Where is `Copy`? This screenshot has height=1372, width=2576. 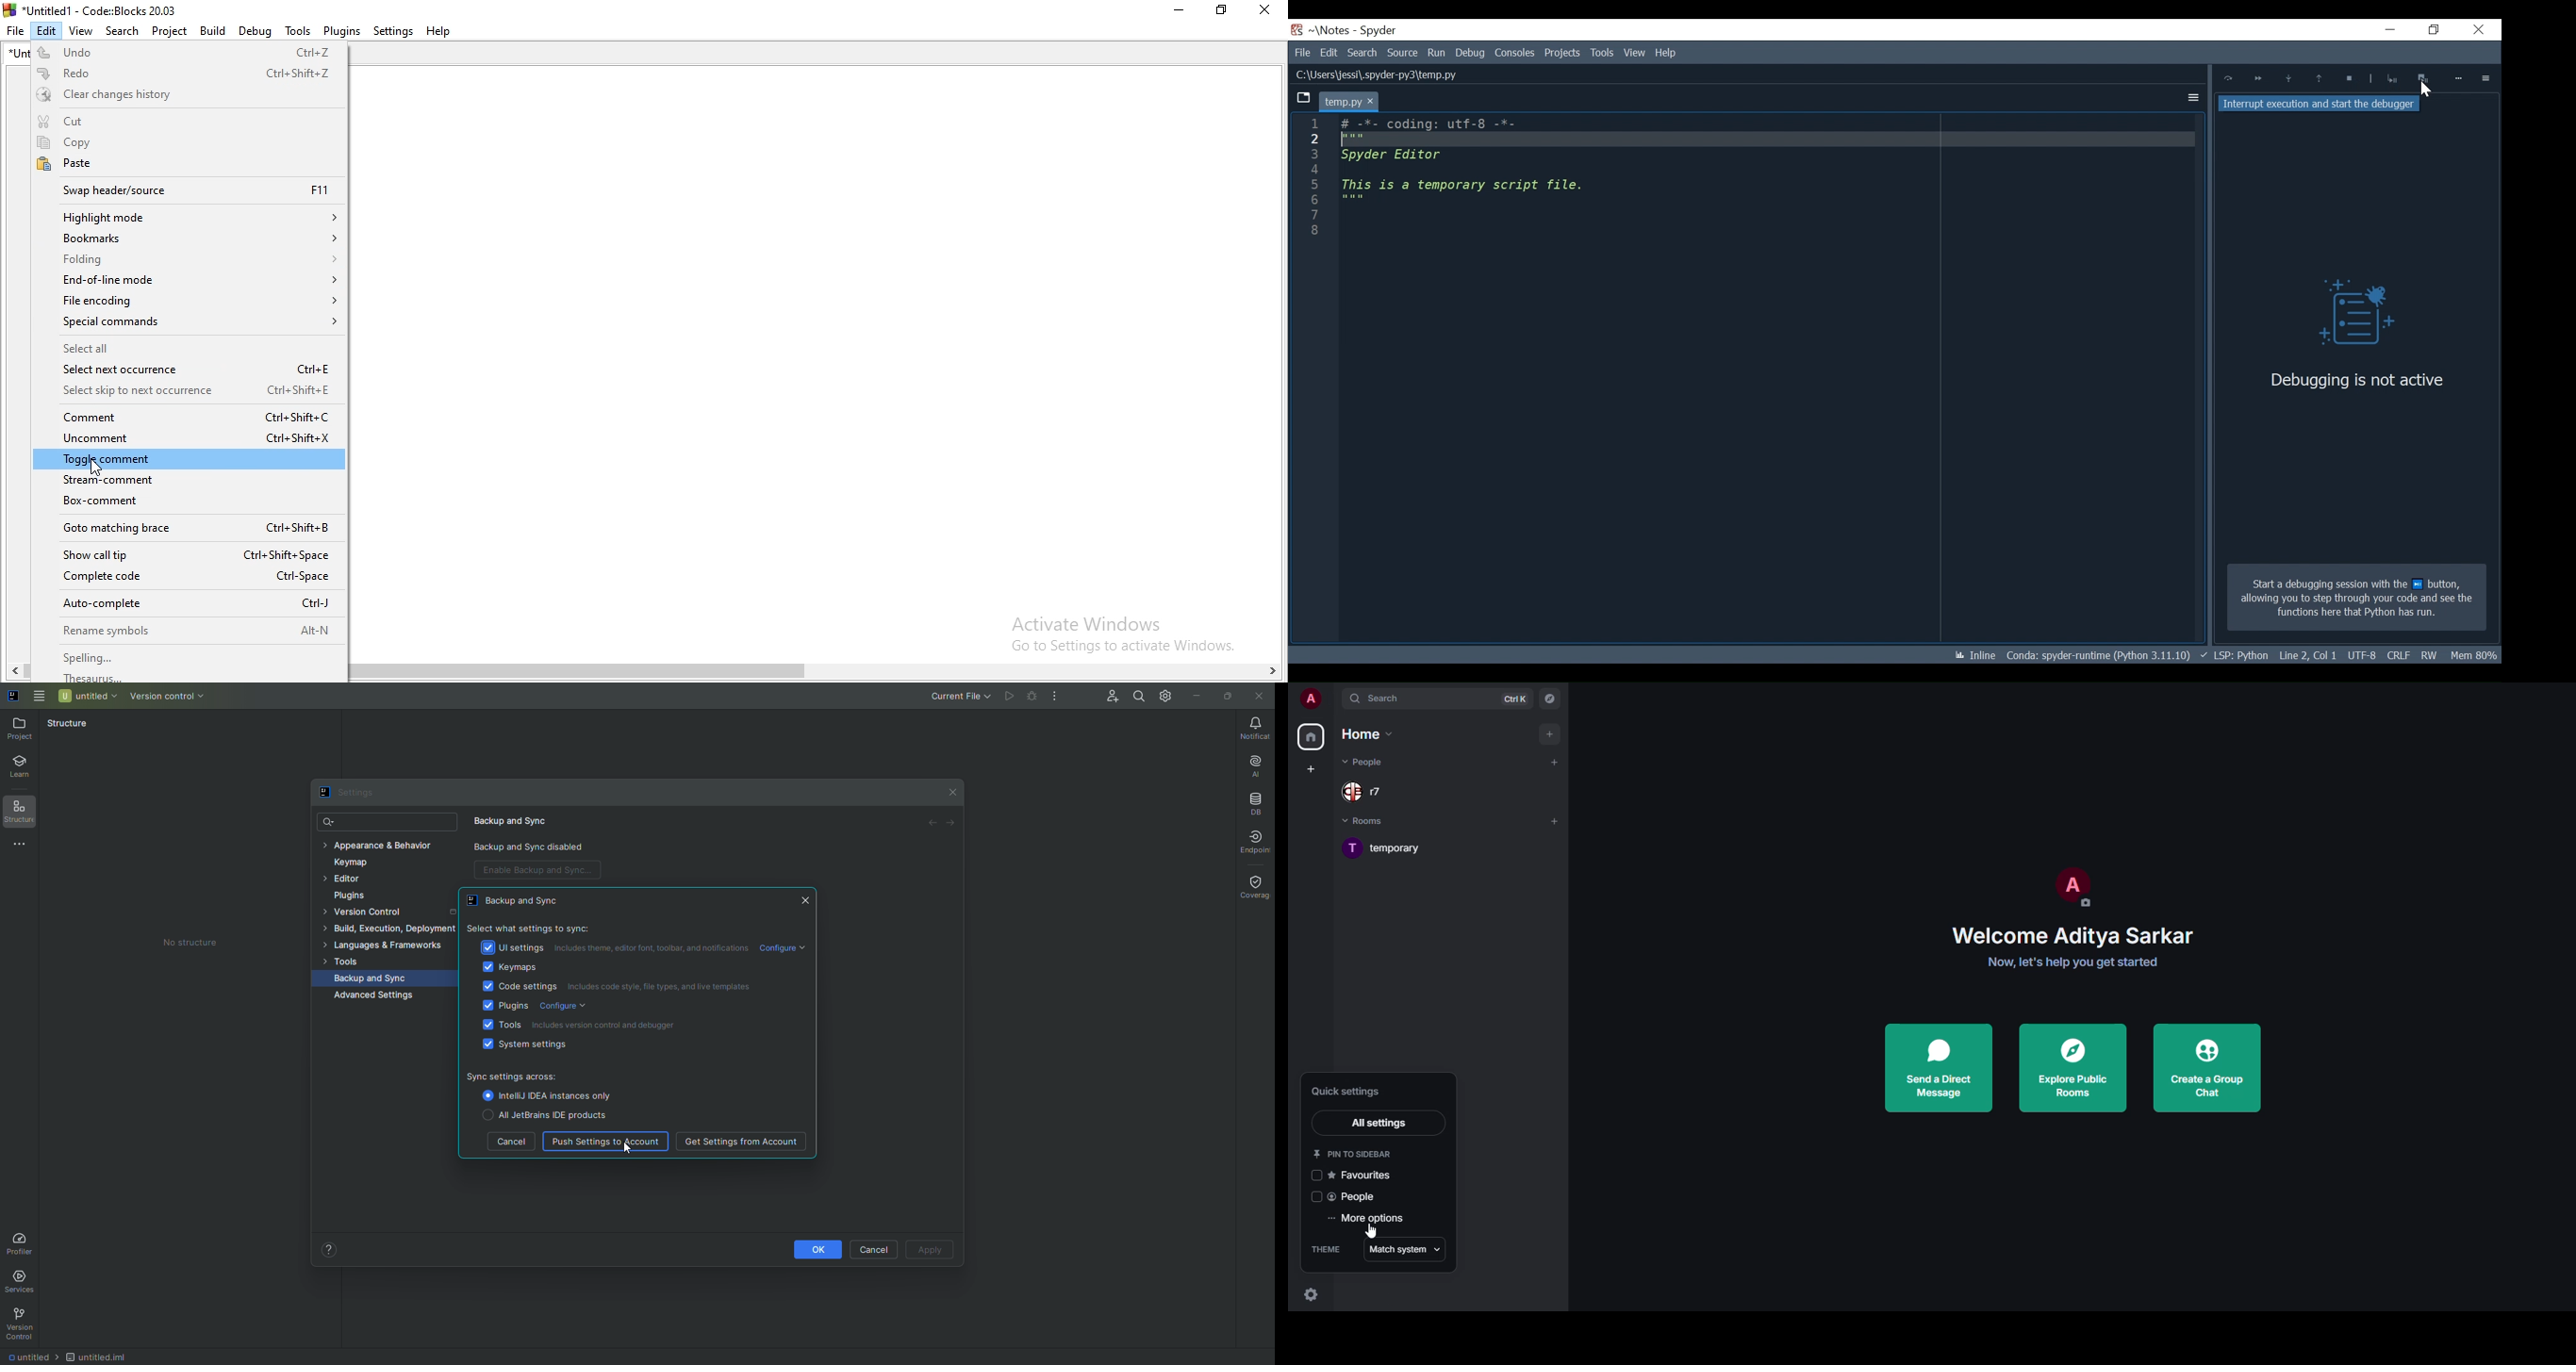
Copy is located at coordinates (190, 142).